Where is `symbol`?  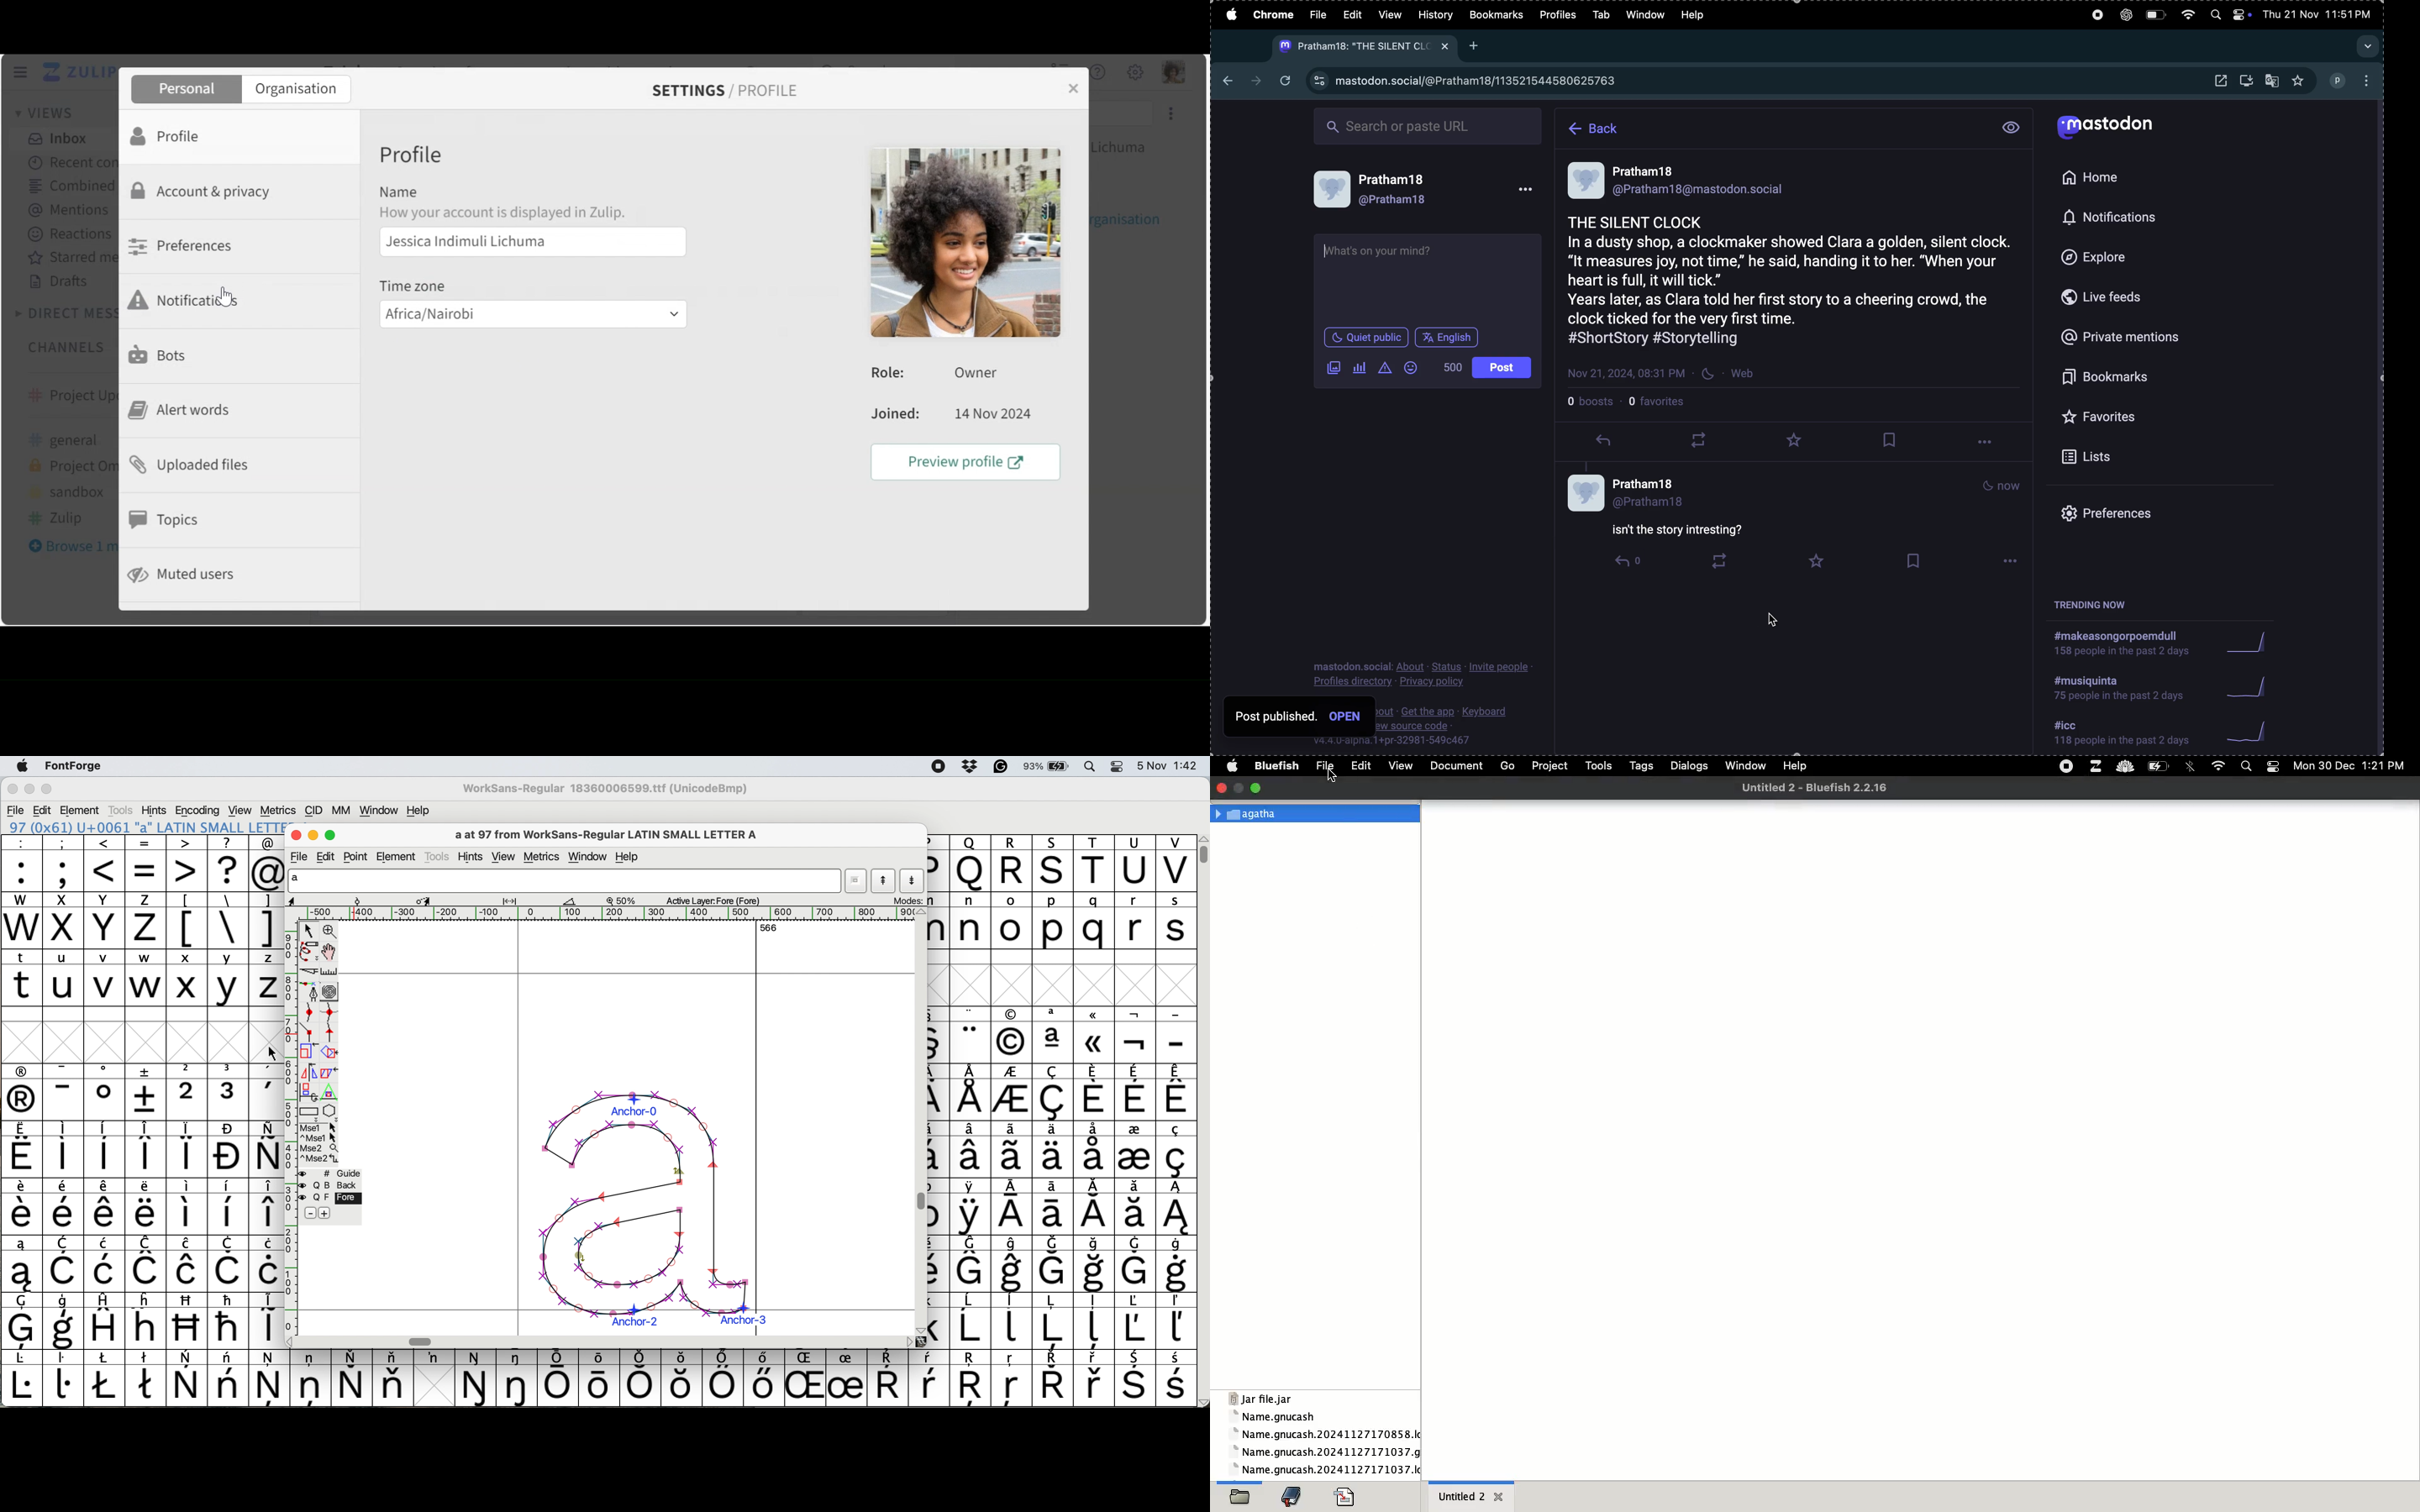 symbol is located at coordinates (22, 1092).